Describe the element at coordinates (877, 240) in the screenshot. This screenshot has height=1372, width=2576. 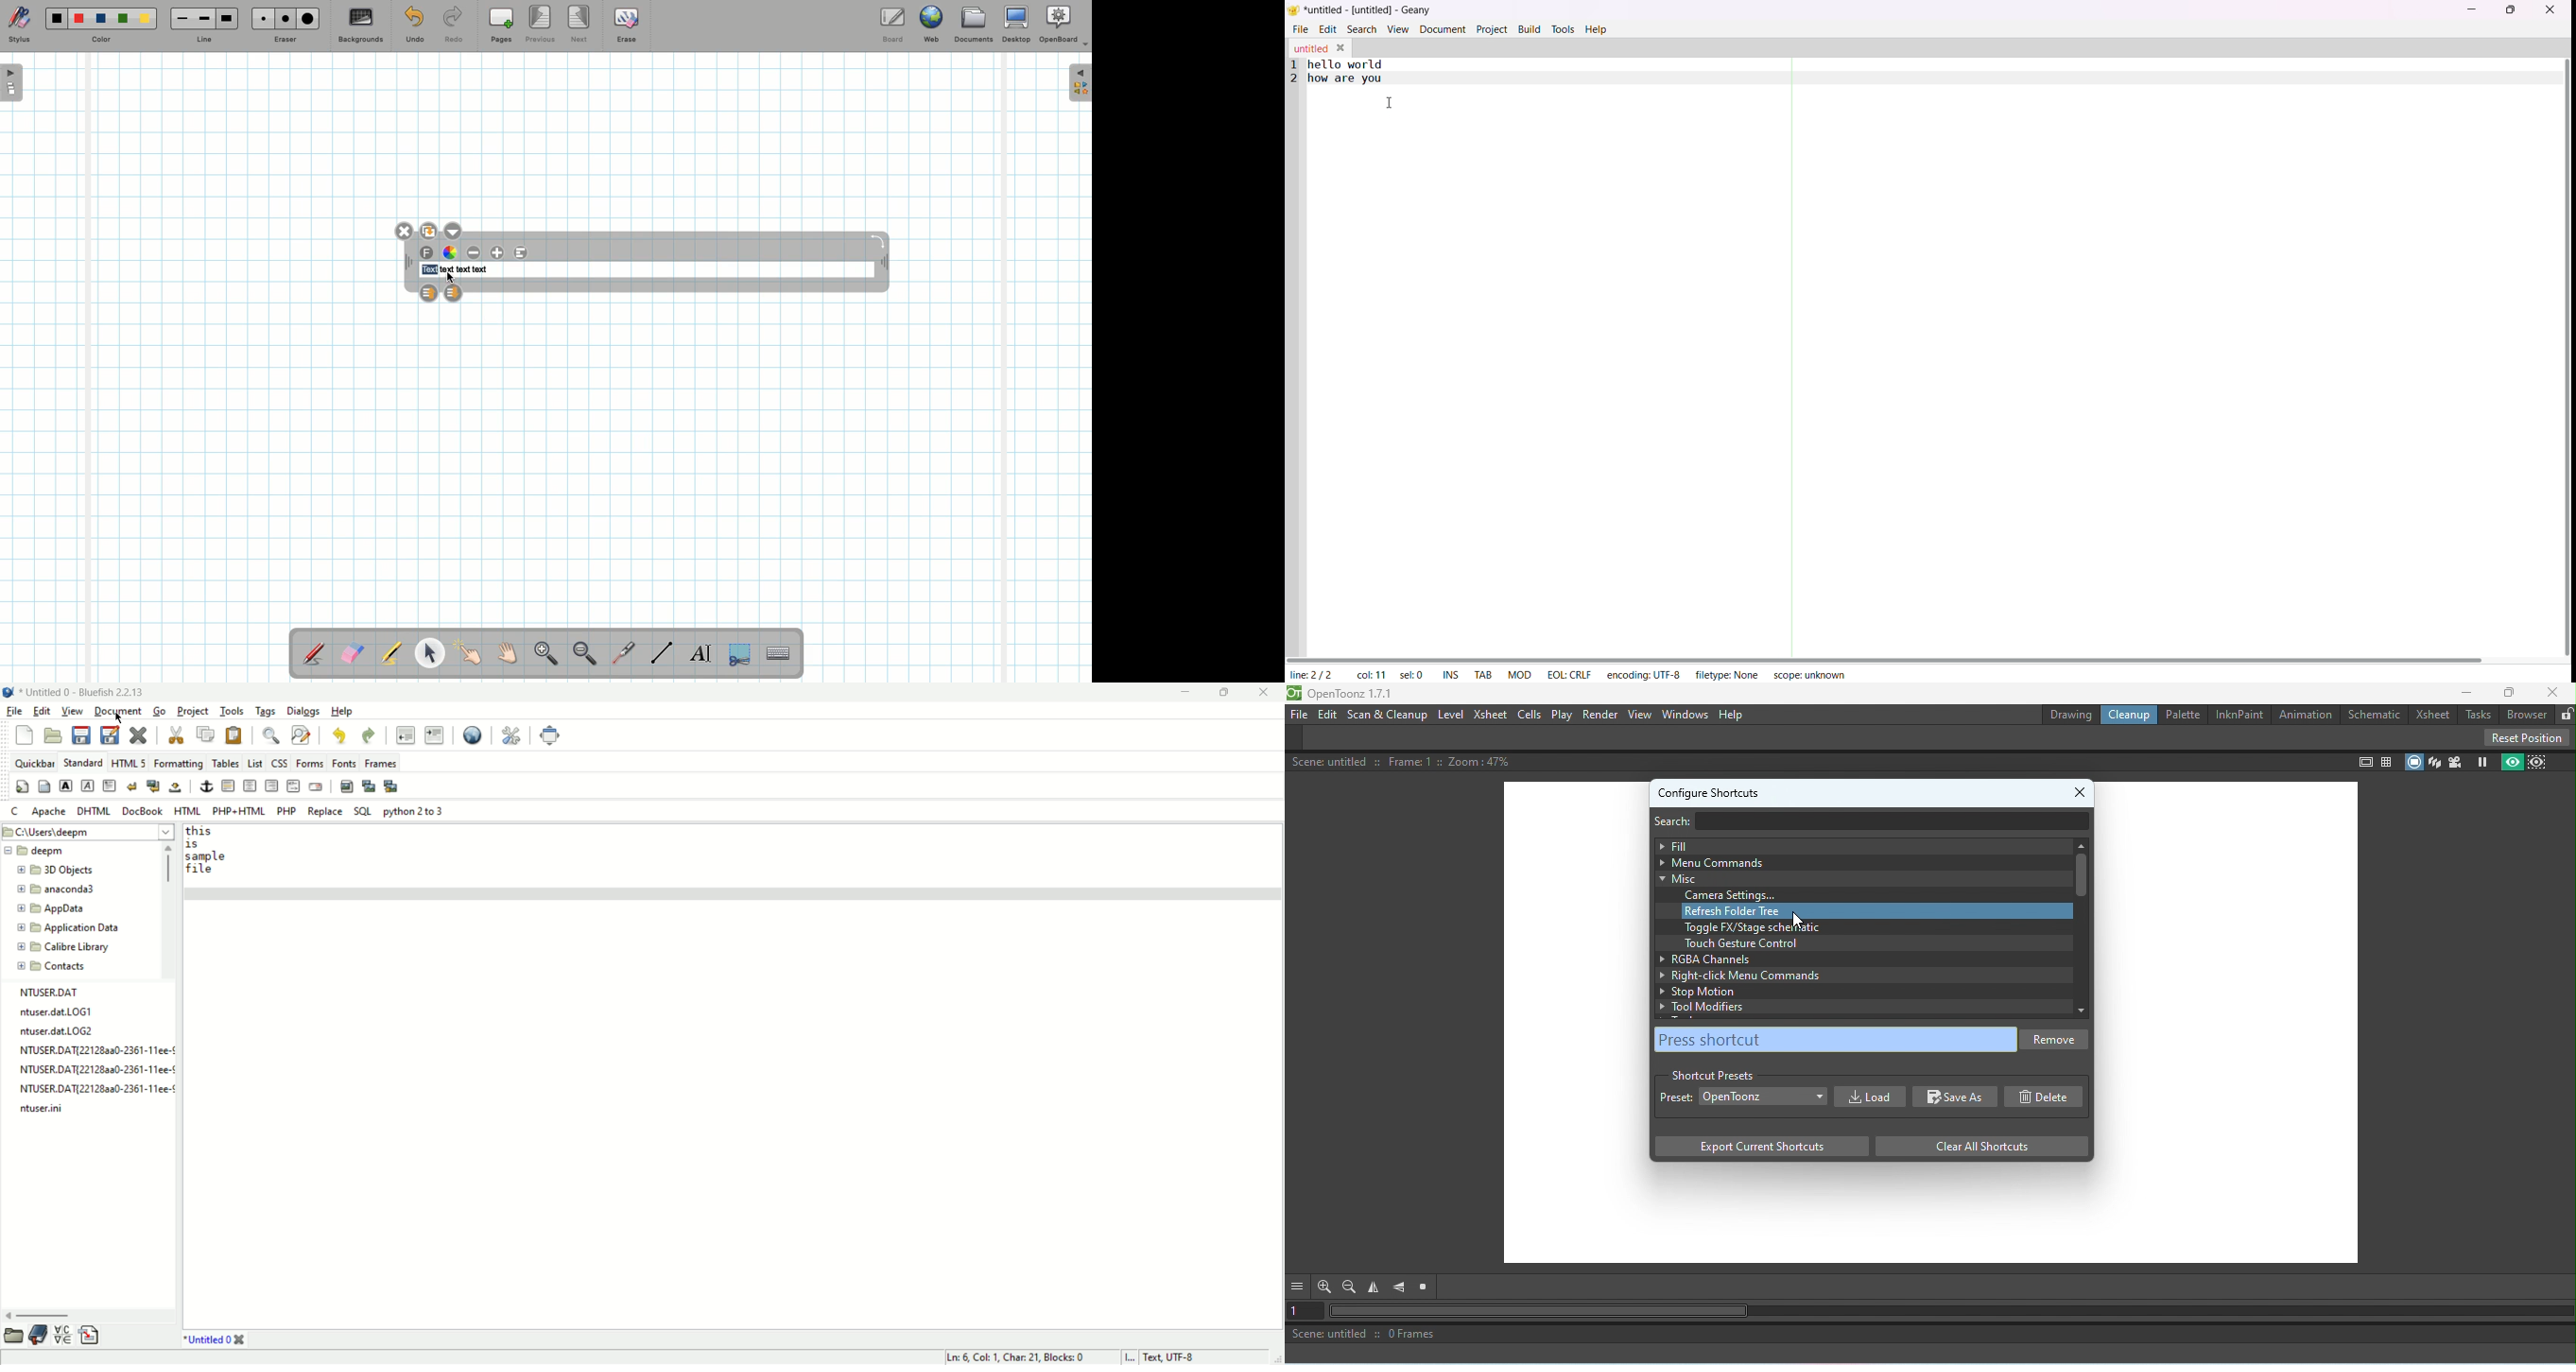
I see `Rotate` at that location.